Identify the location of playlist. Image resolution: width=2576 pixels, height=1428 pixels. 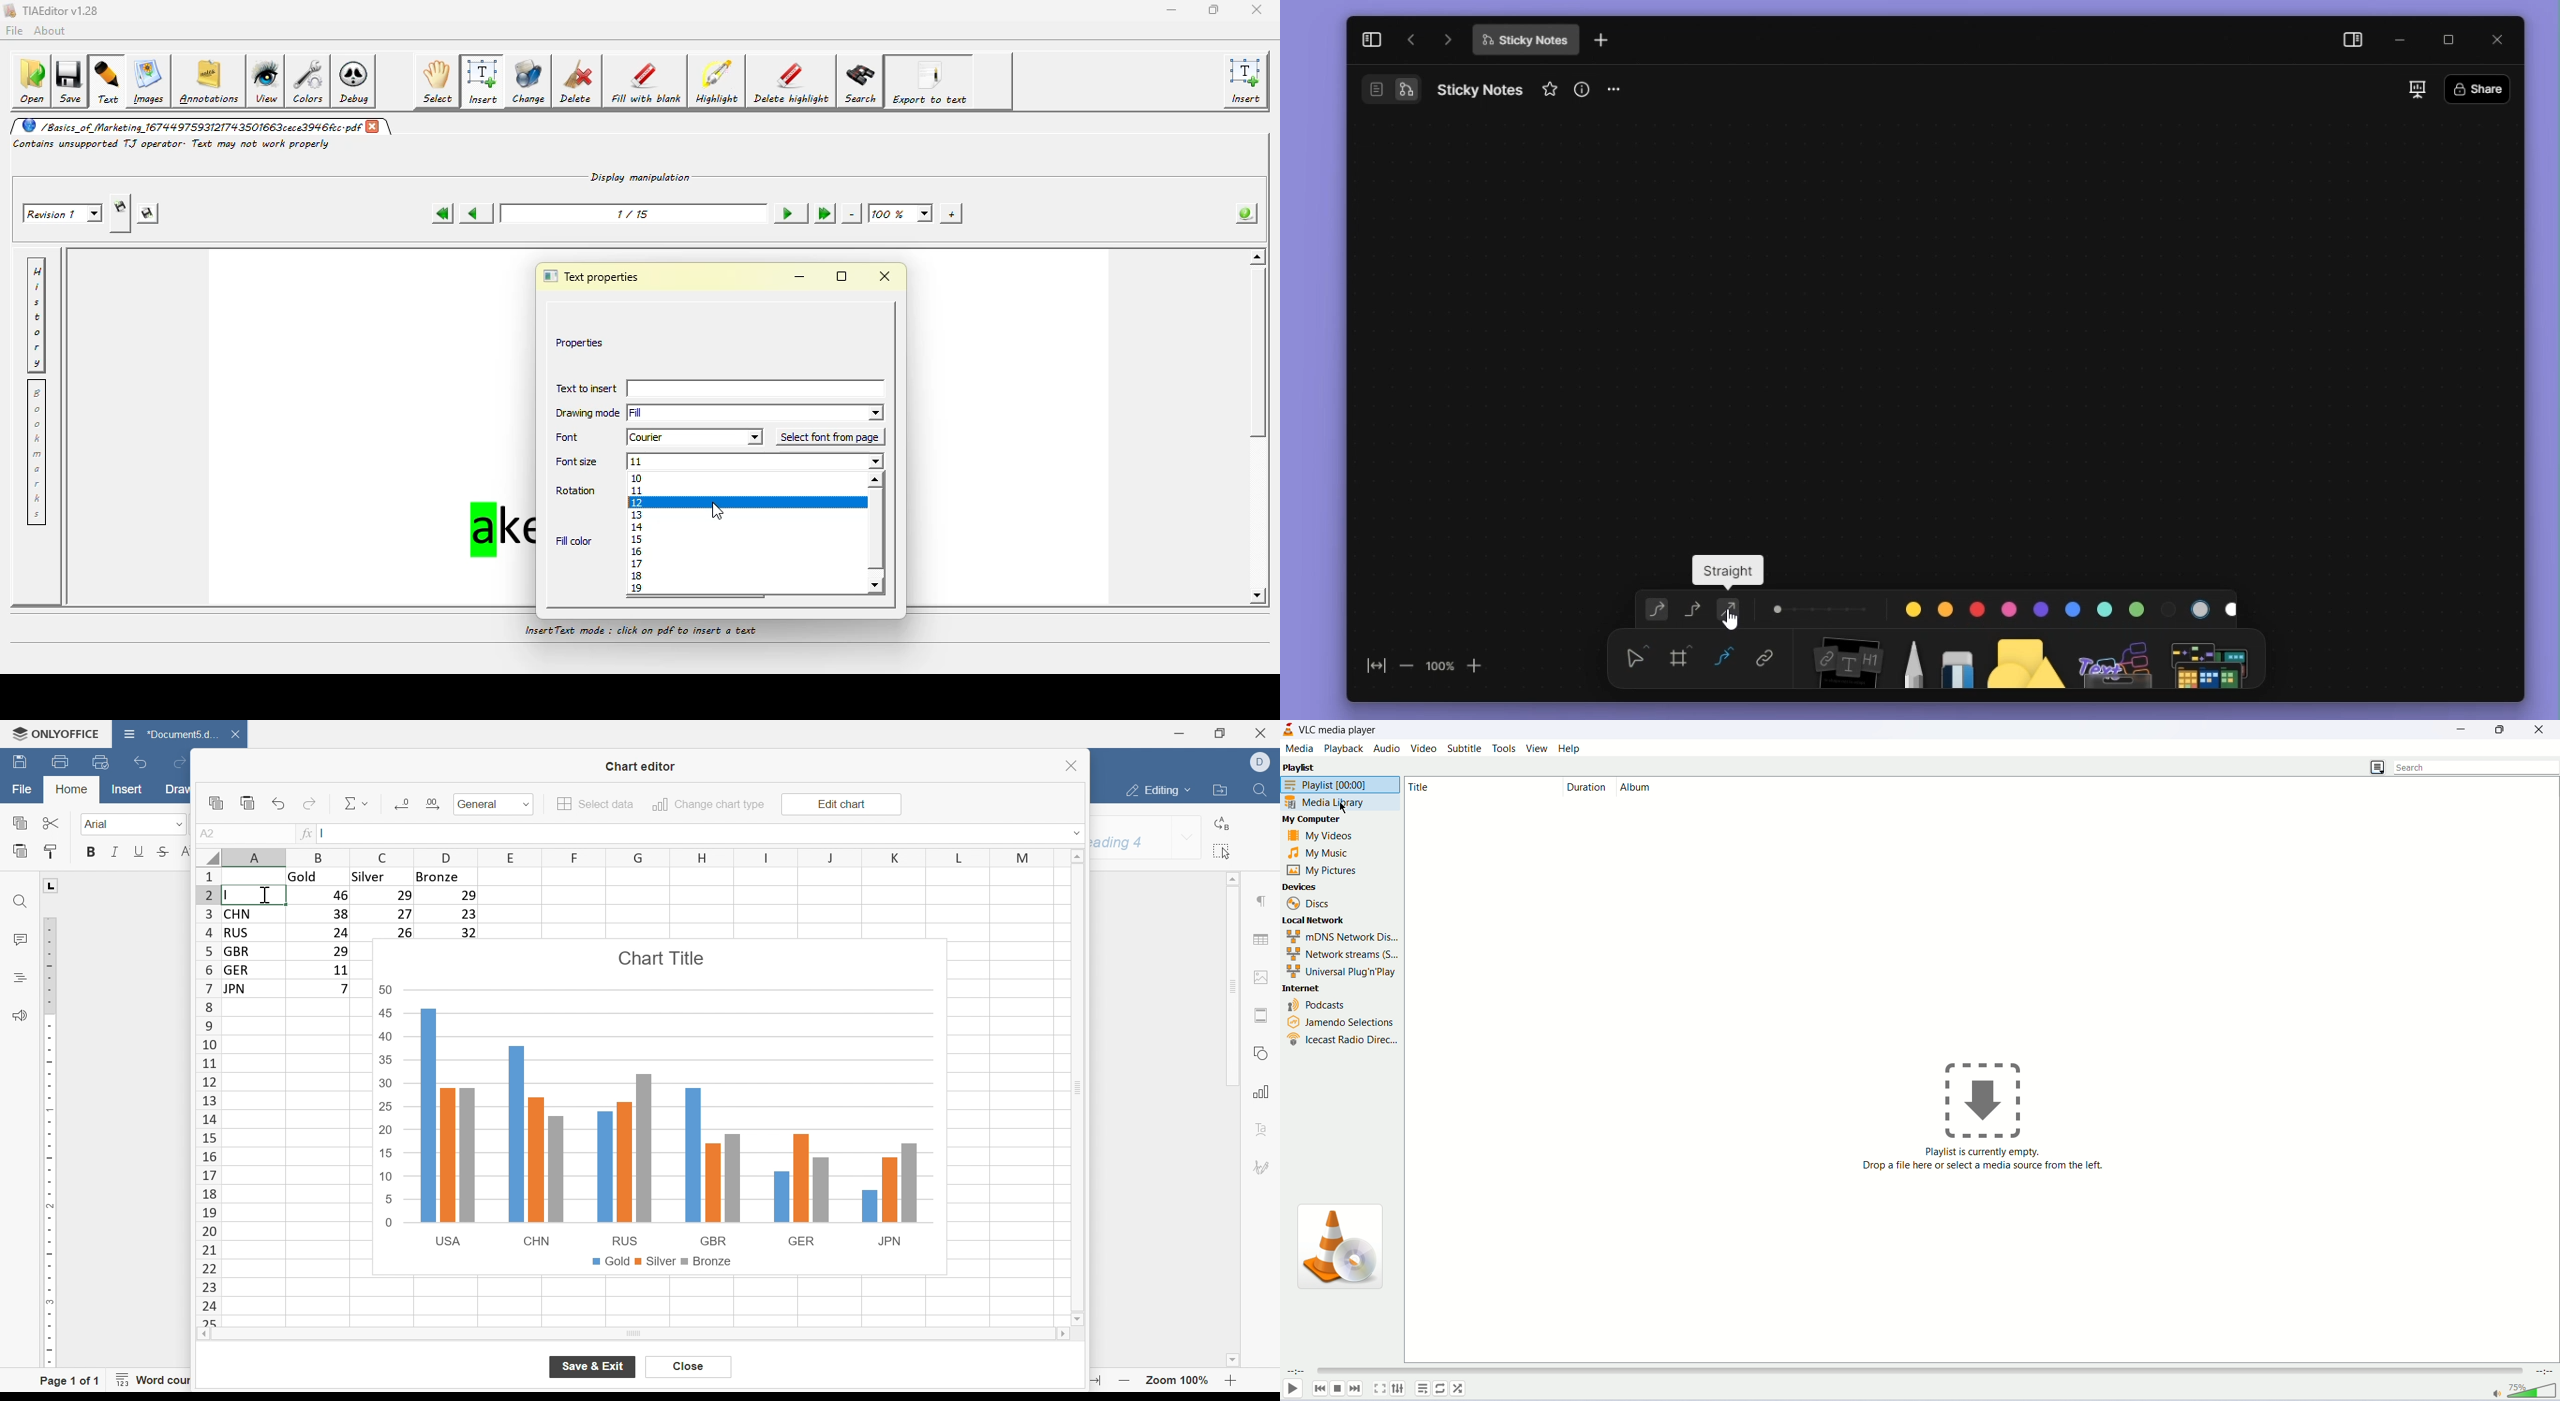
(1422, 1389).